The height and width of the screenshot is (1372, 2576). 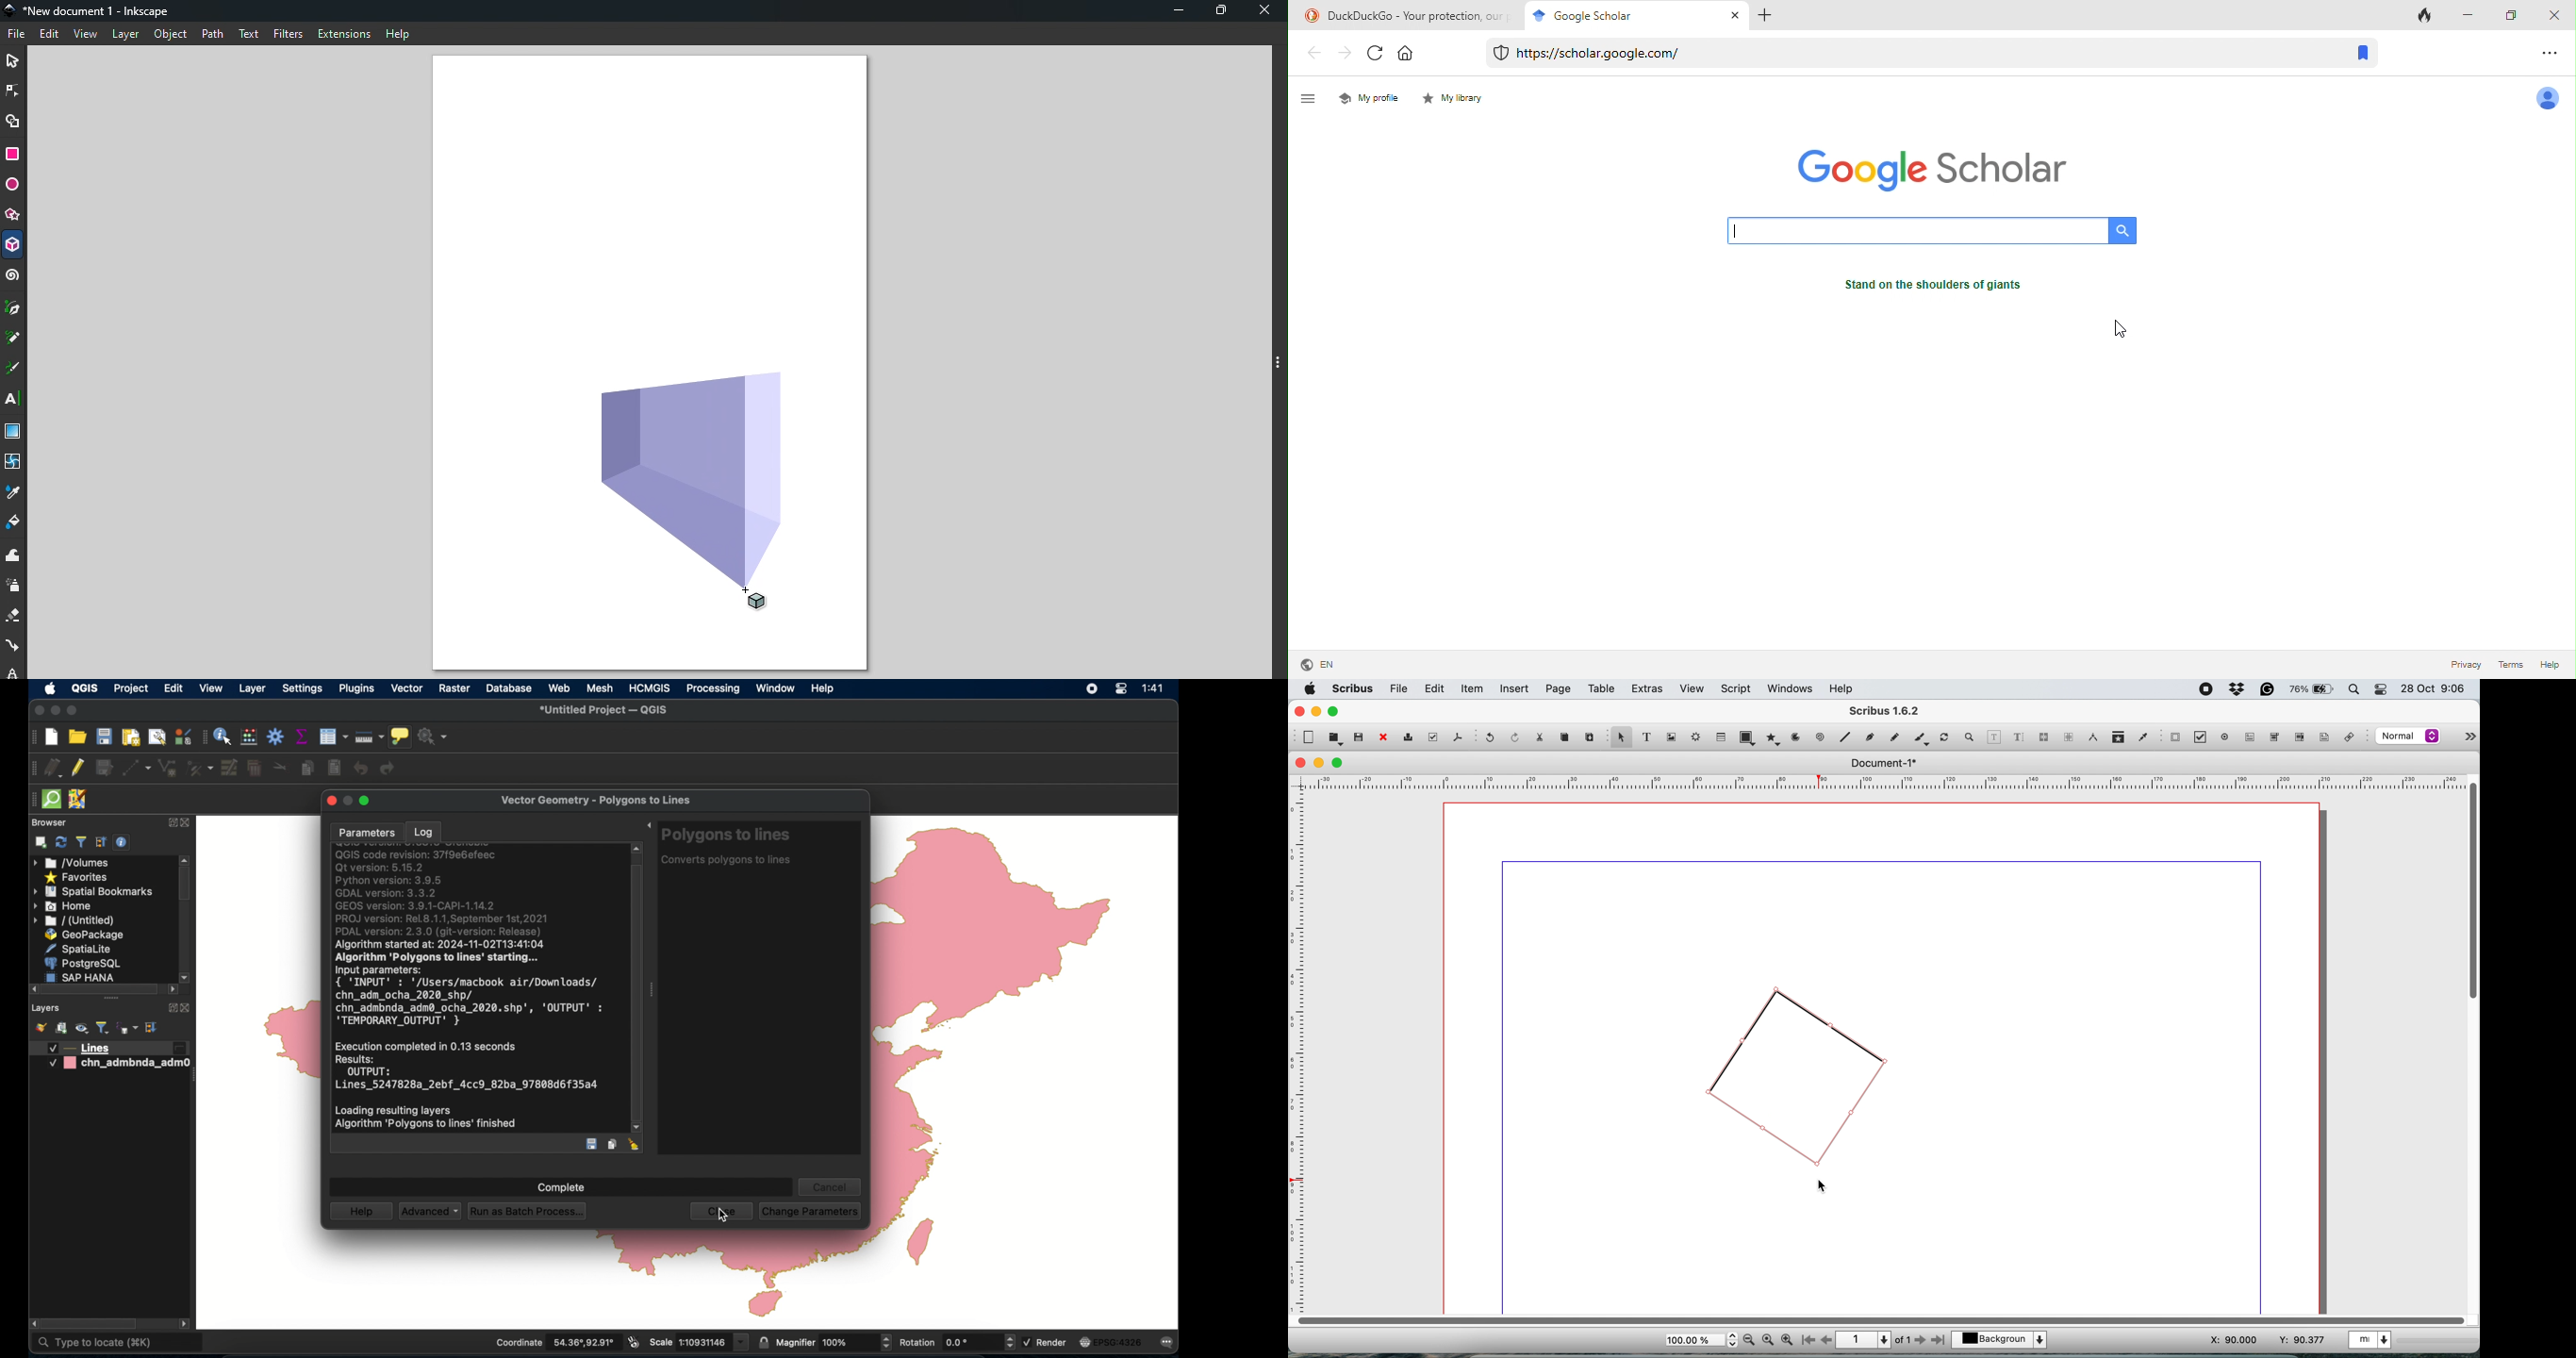 I want to click on current edits, so click(x=54, y=768).